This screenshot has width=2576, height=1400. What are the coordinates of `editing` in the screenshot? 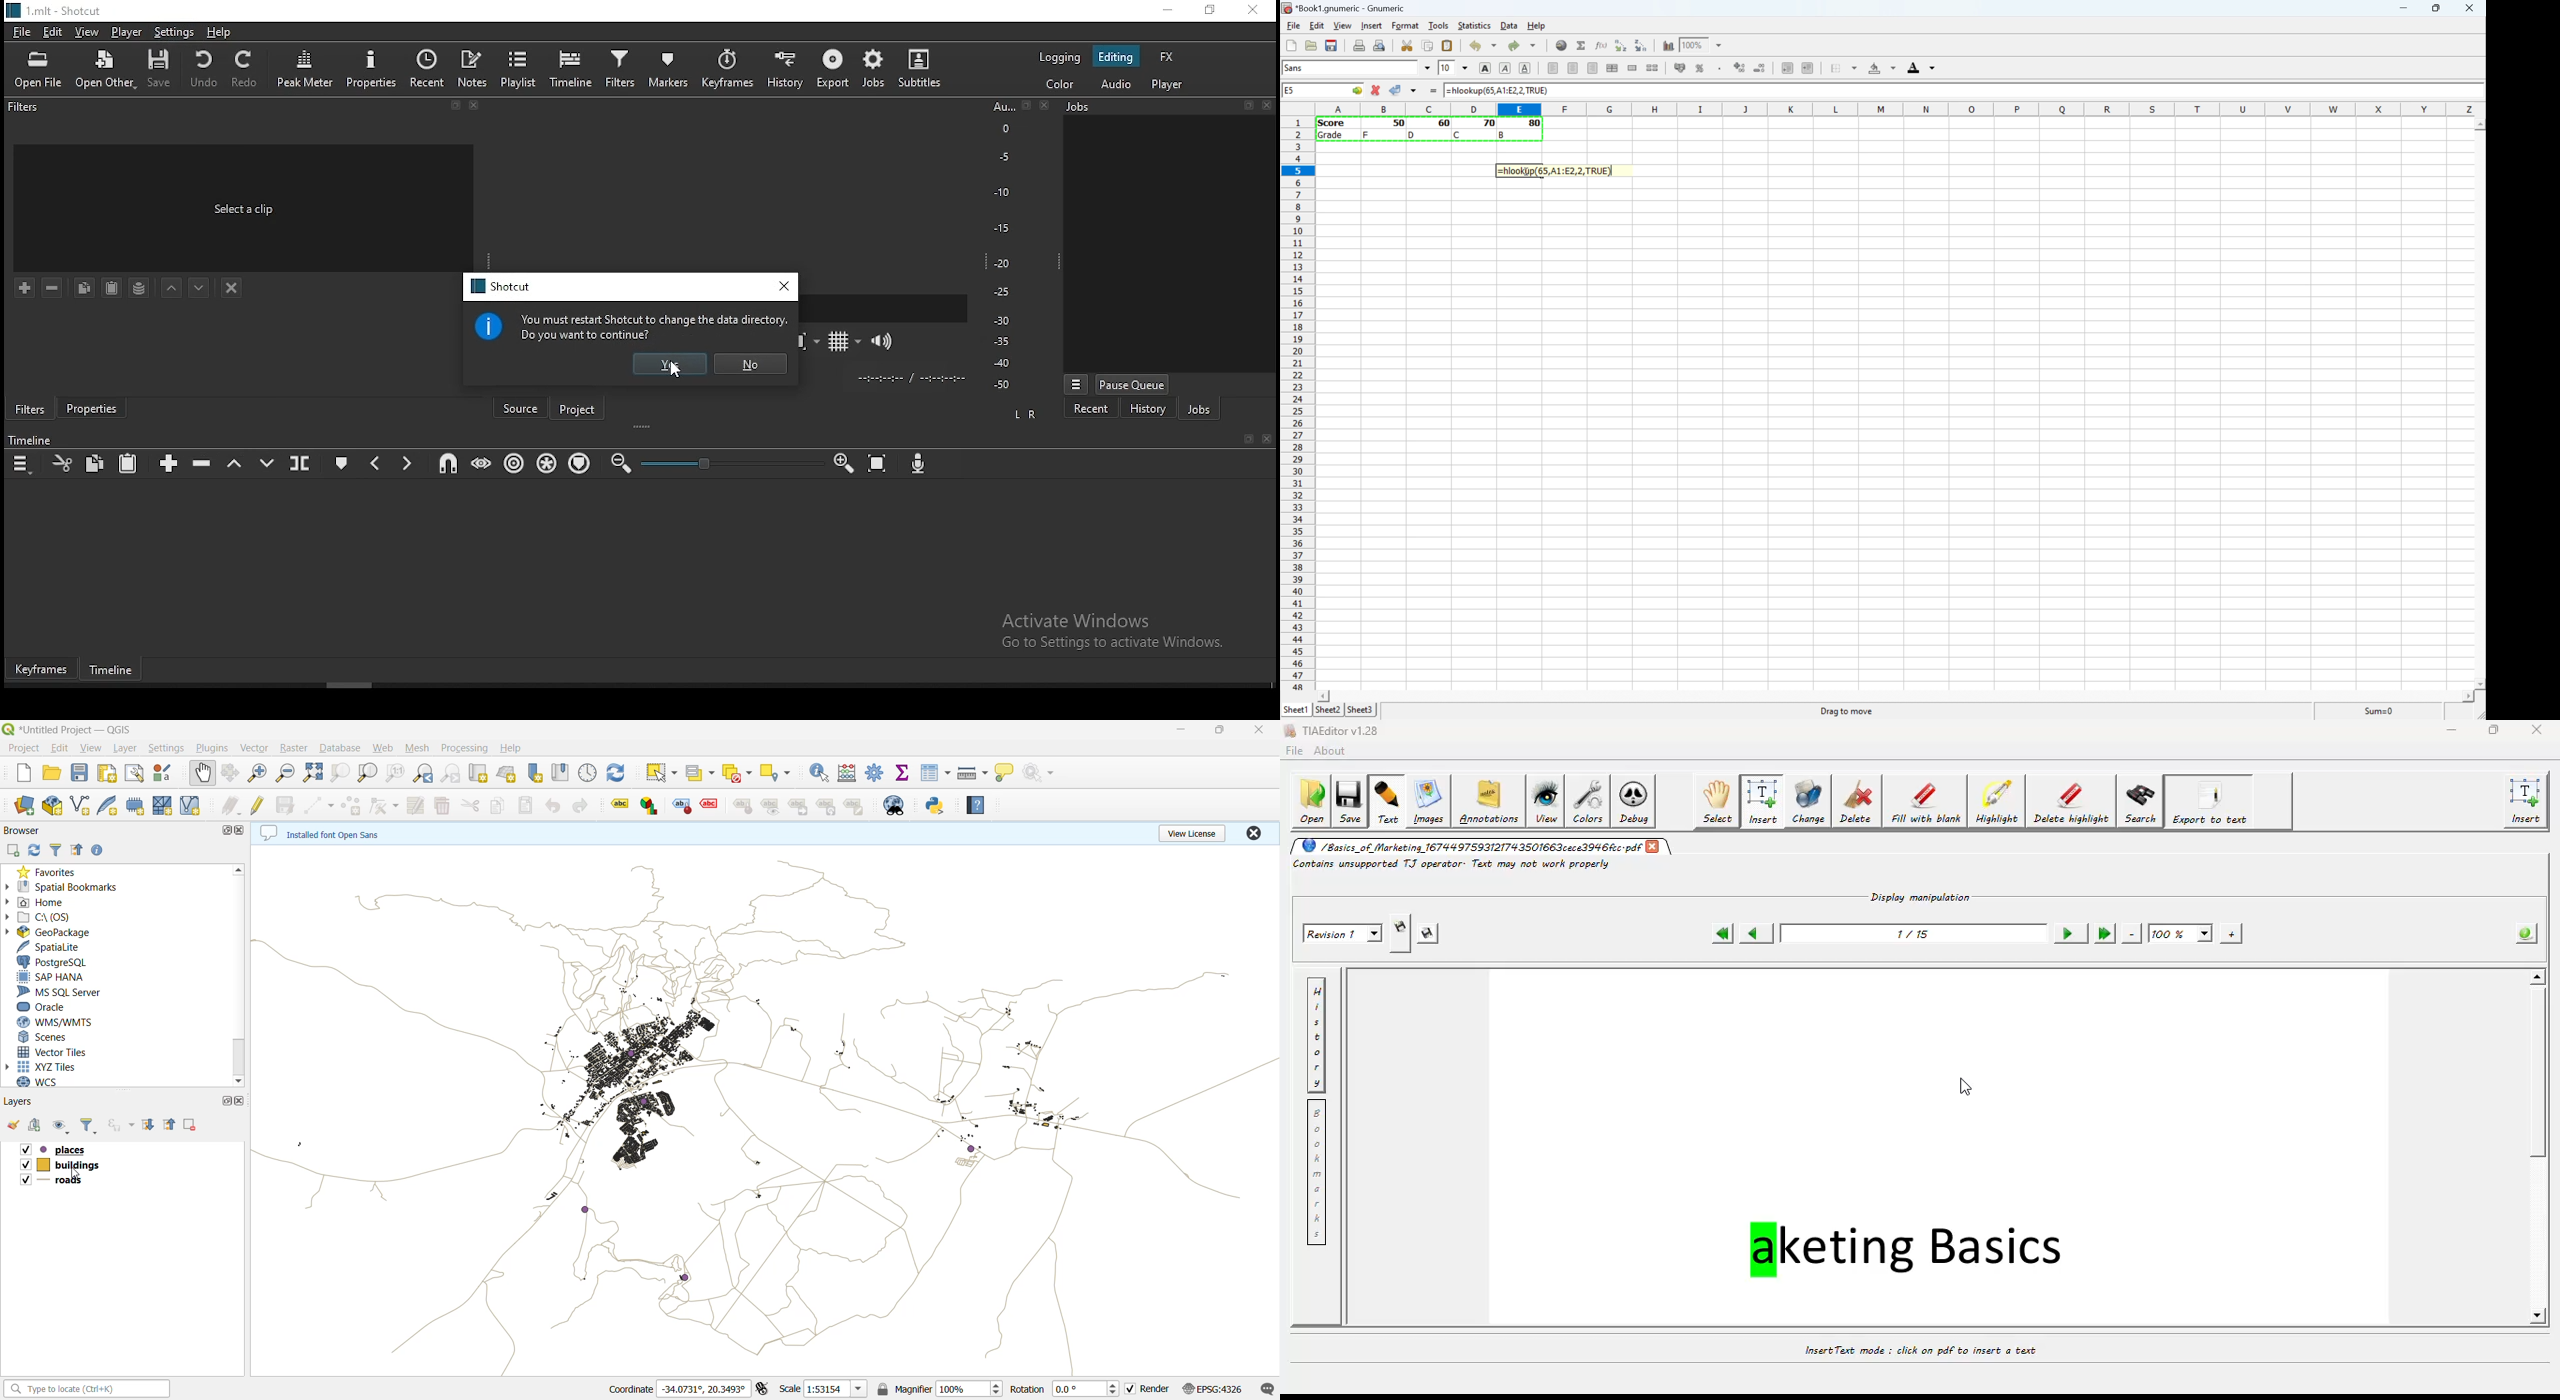 It's located at (1119, 57).